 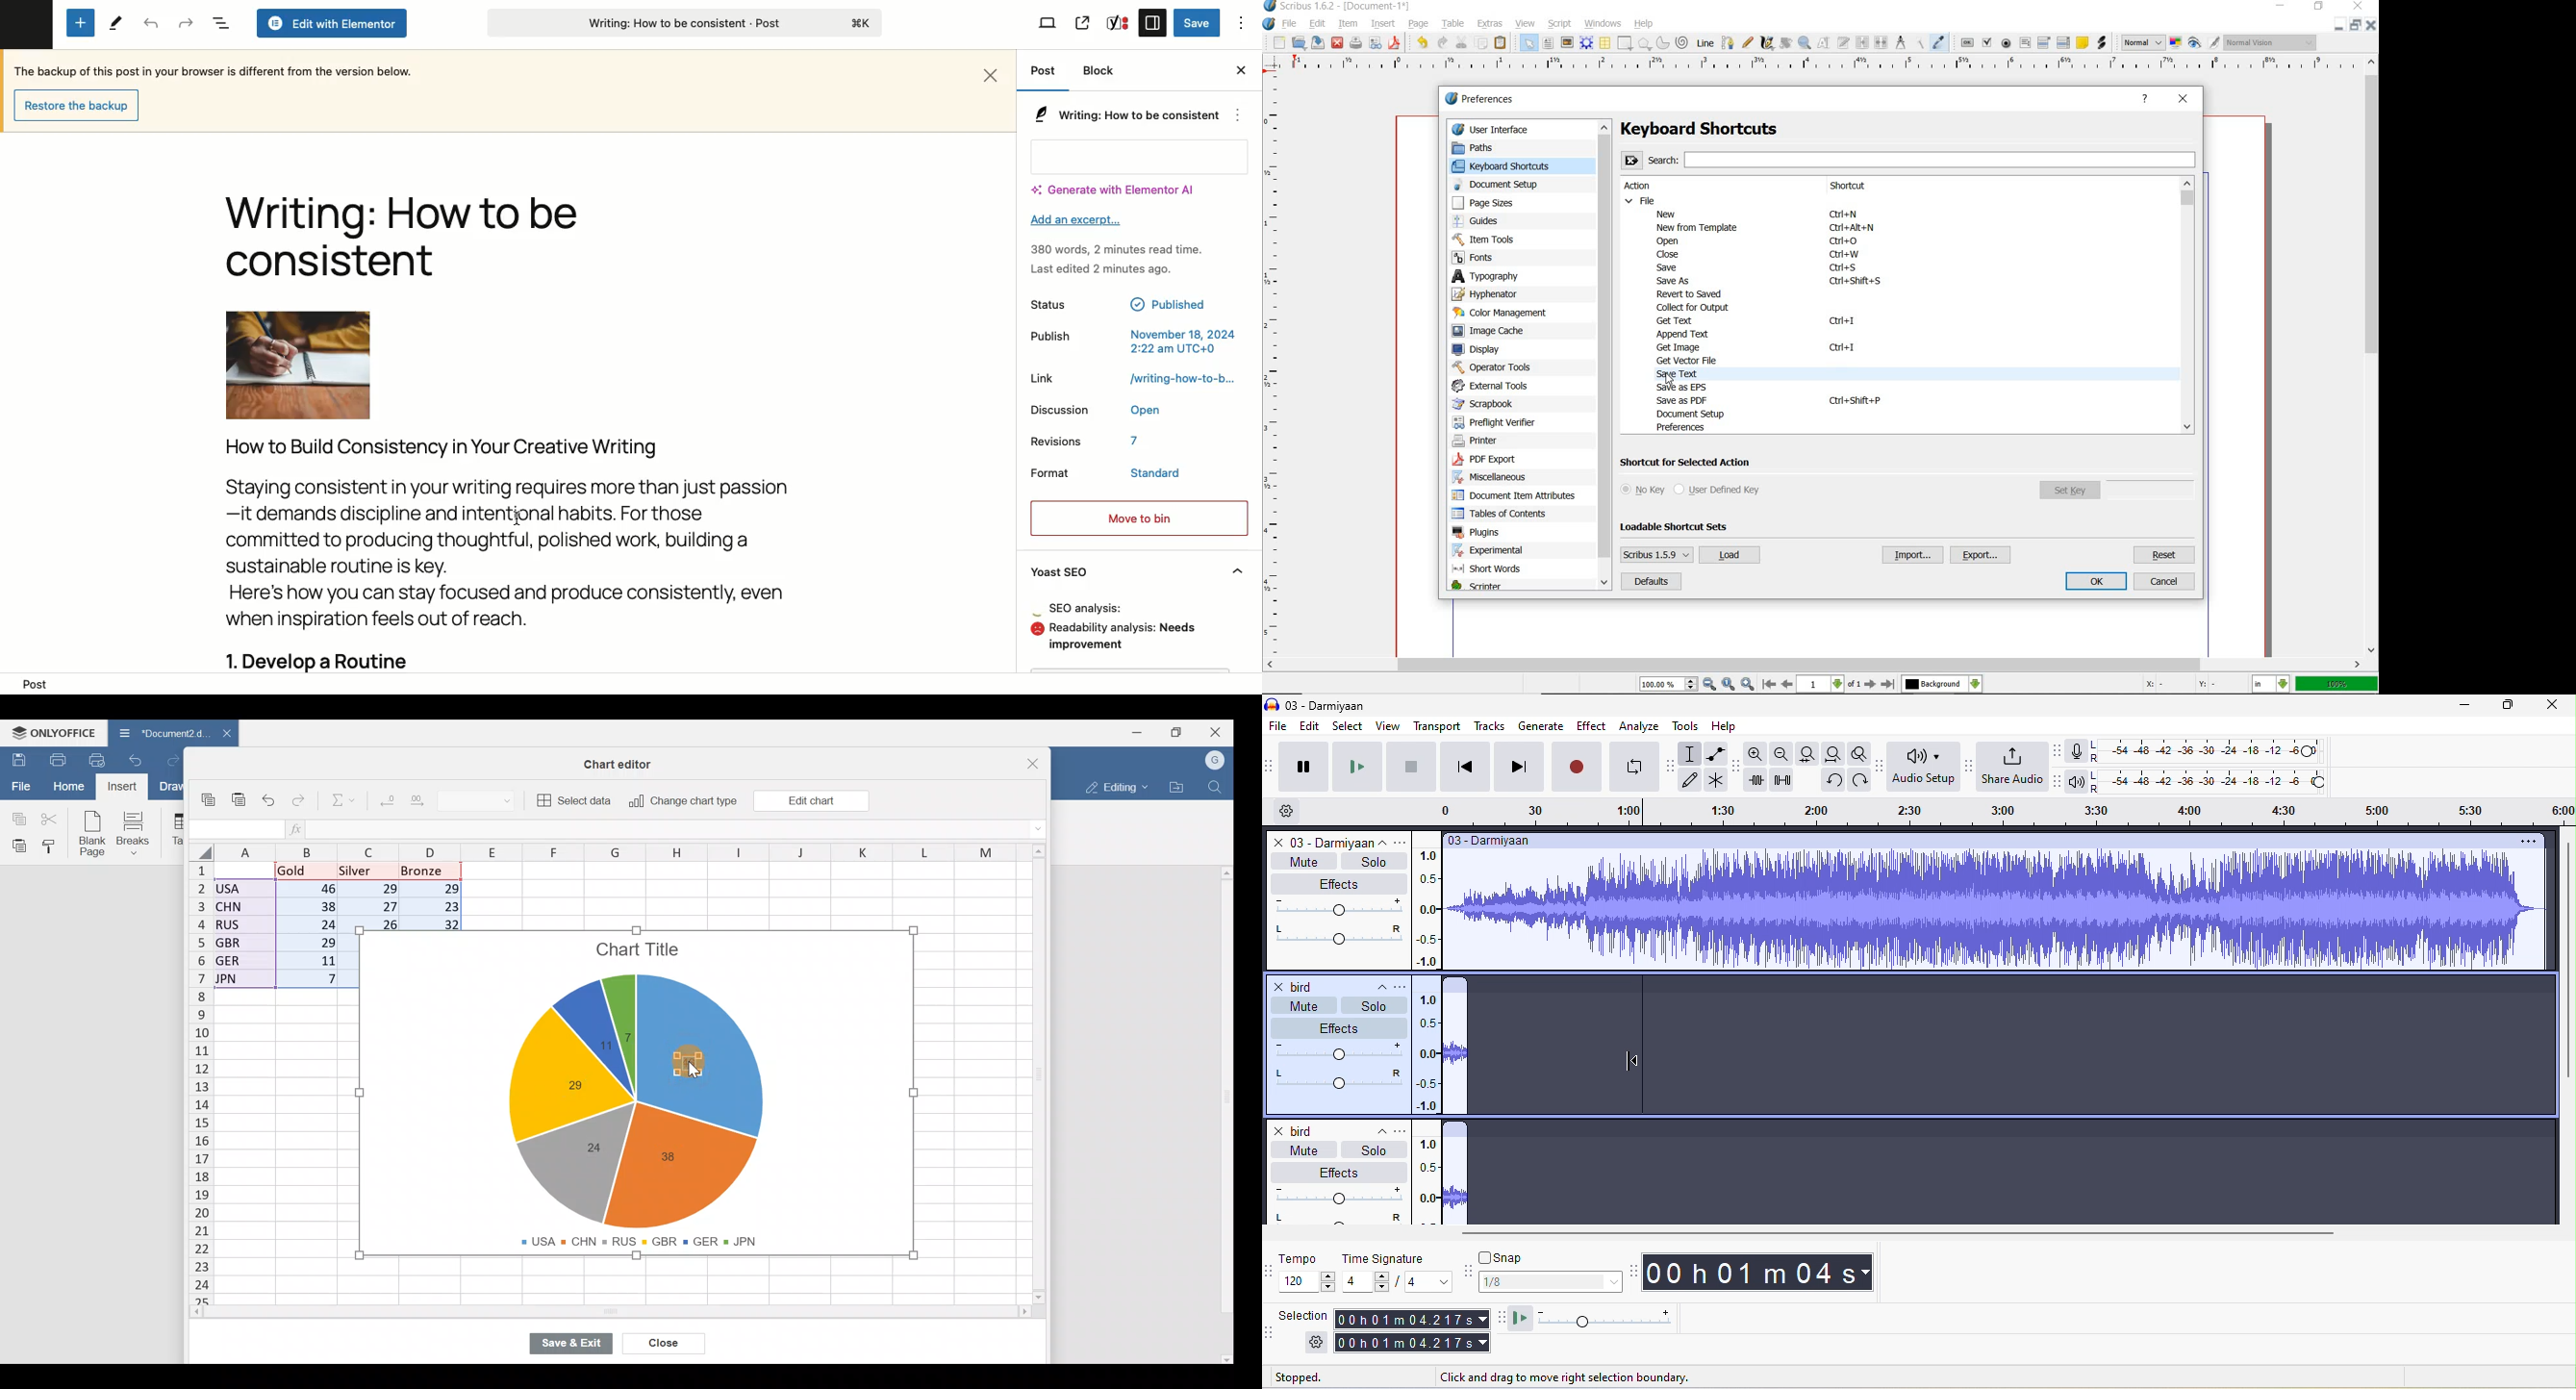 What do you see at coordinates (2044, 43) in the screenshot?
I see `pdf combo box` at bounding box center [2044, 43].